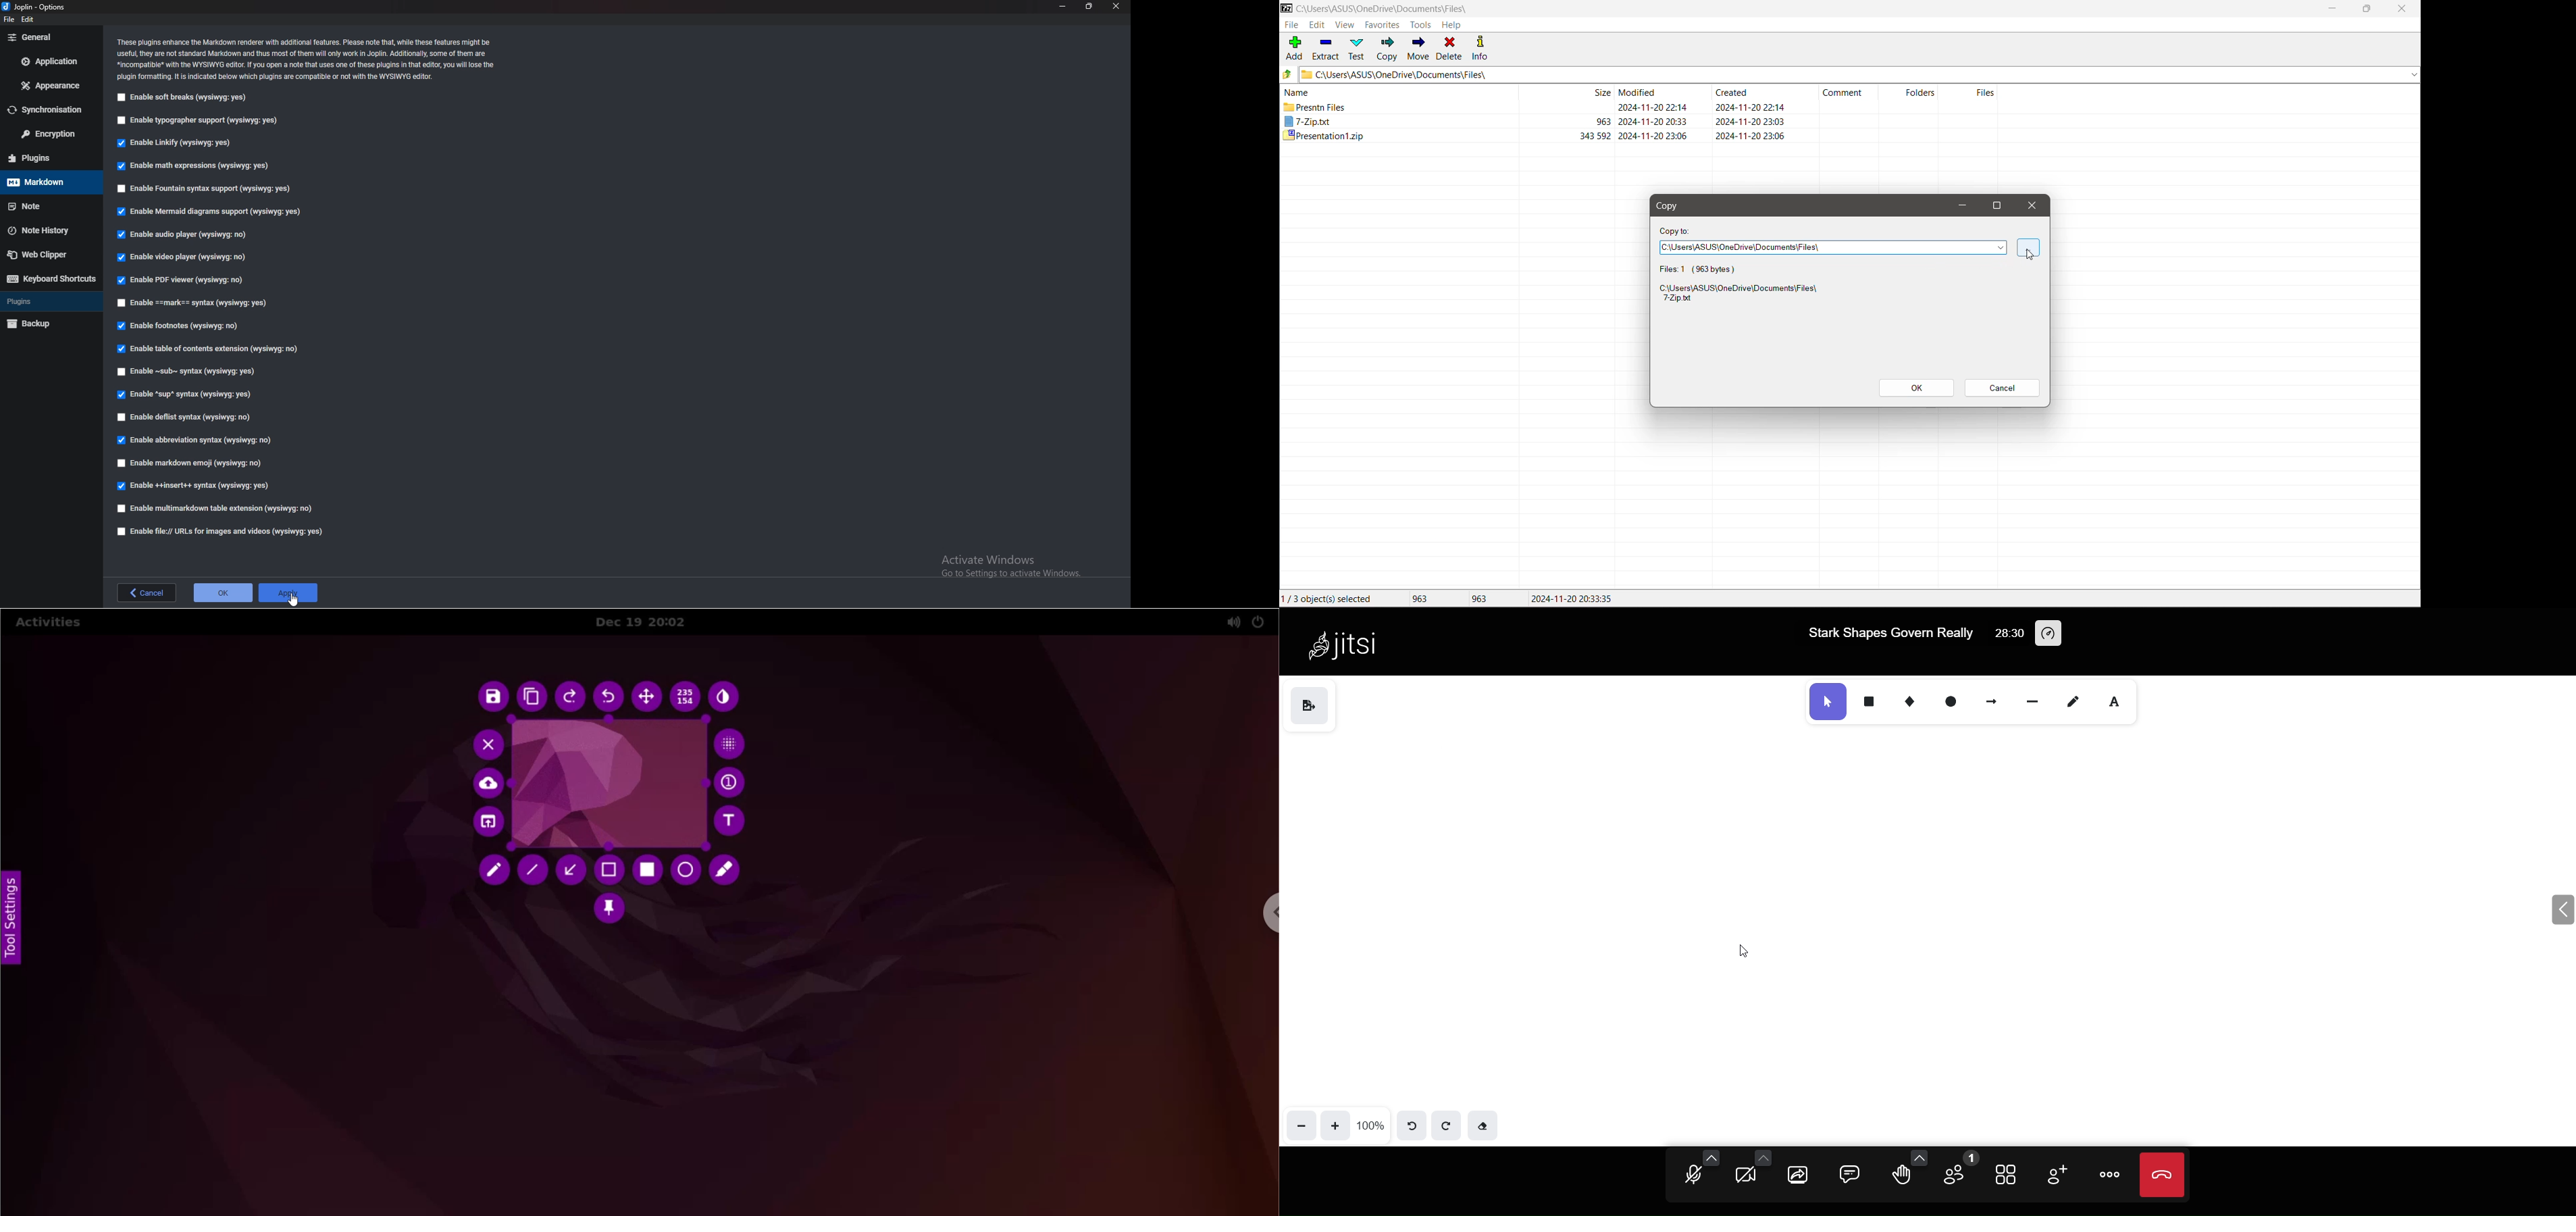  Describe the element at coordinates (1117, 6) in the screenshot. I see `close` at that location.